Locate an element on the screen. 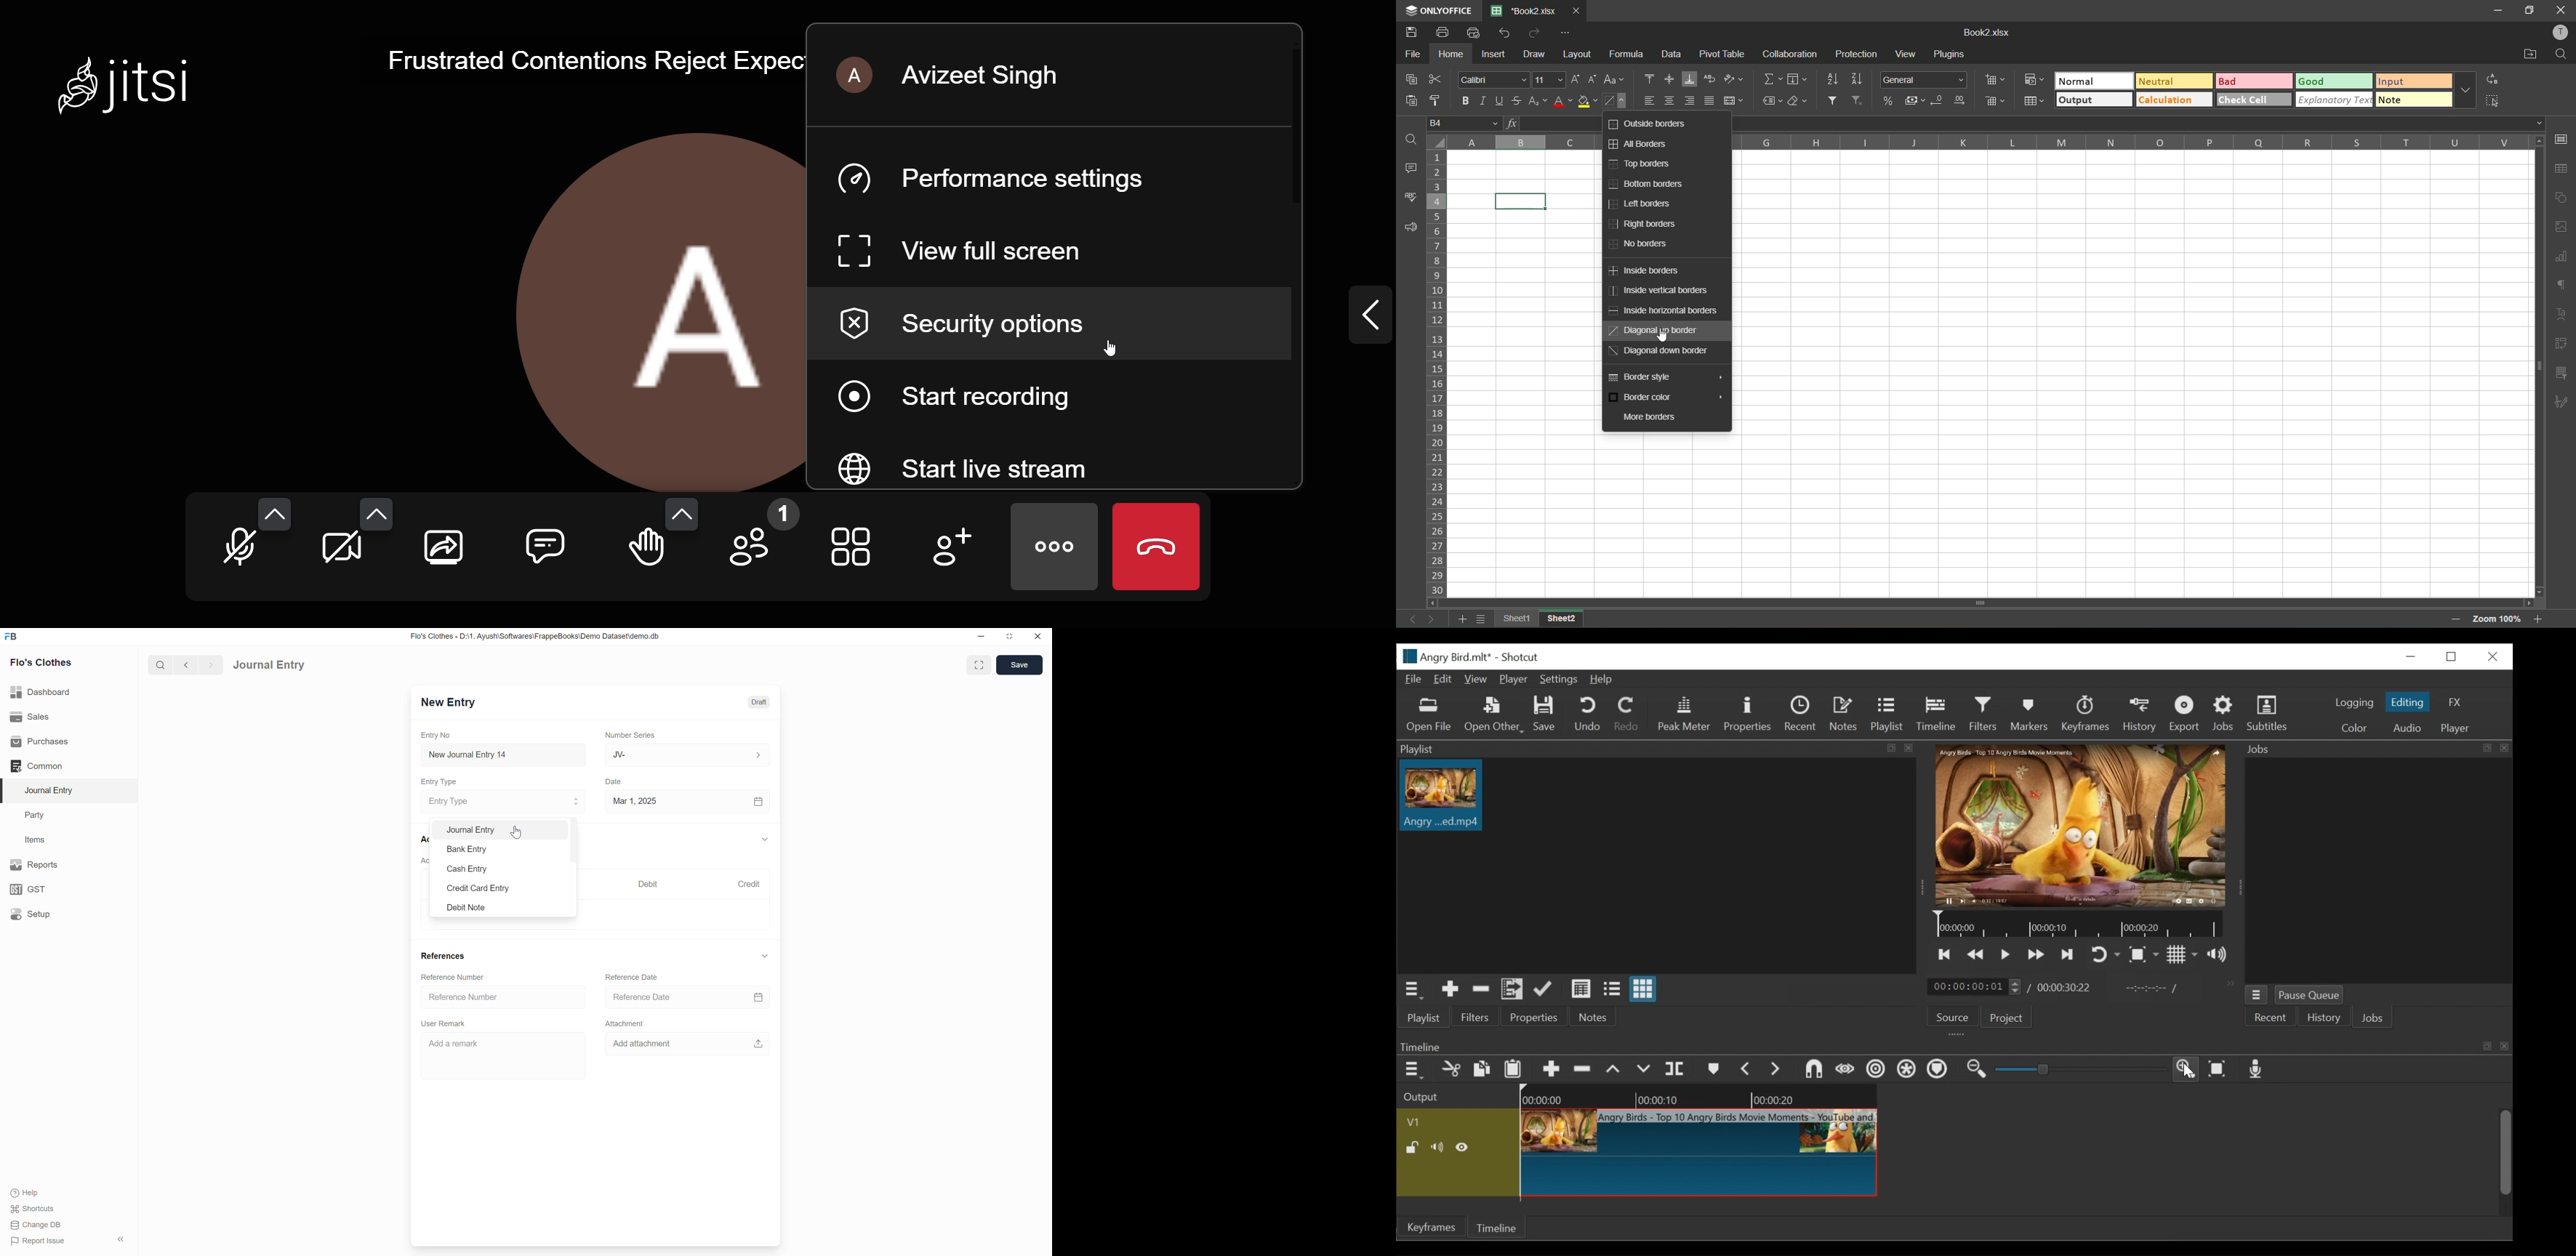 The width and height of the screenshot is (2576, 1260). wrap text is located at coordinates (1709, 79).